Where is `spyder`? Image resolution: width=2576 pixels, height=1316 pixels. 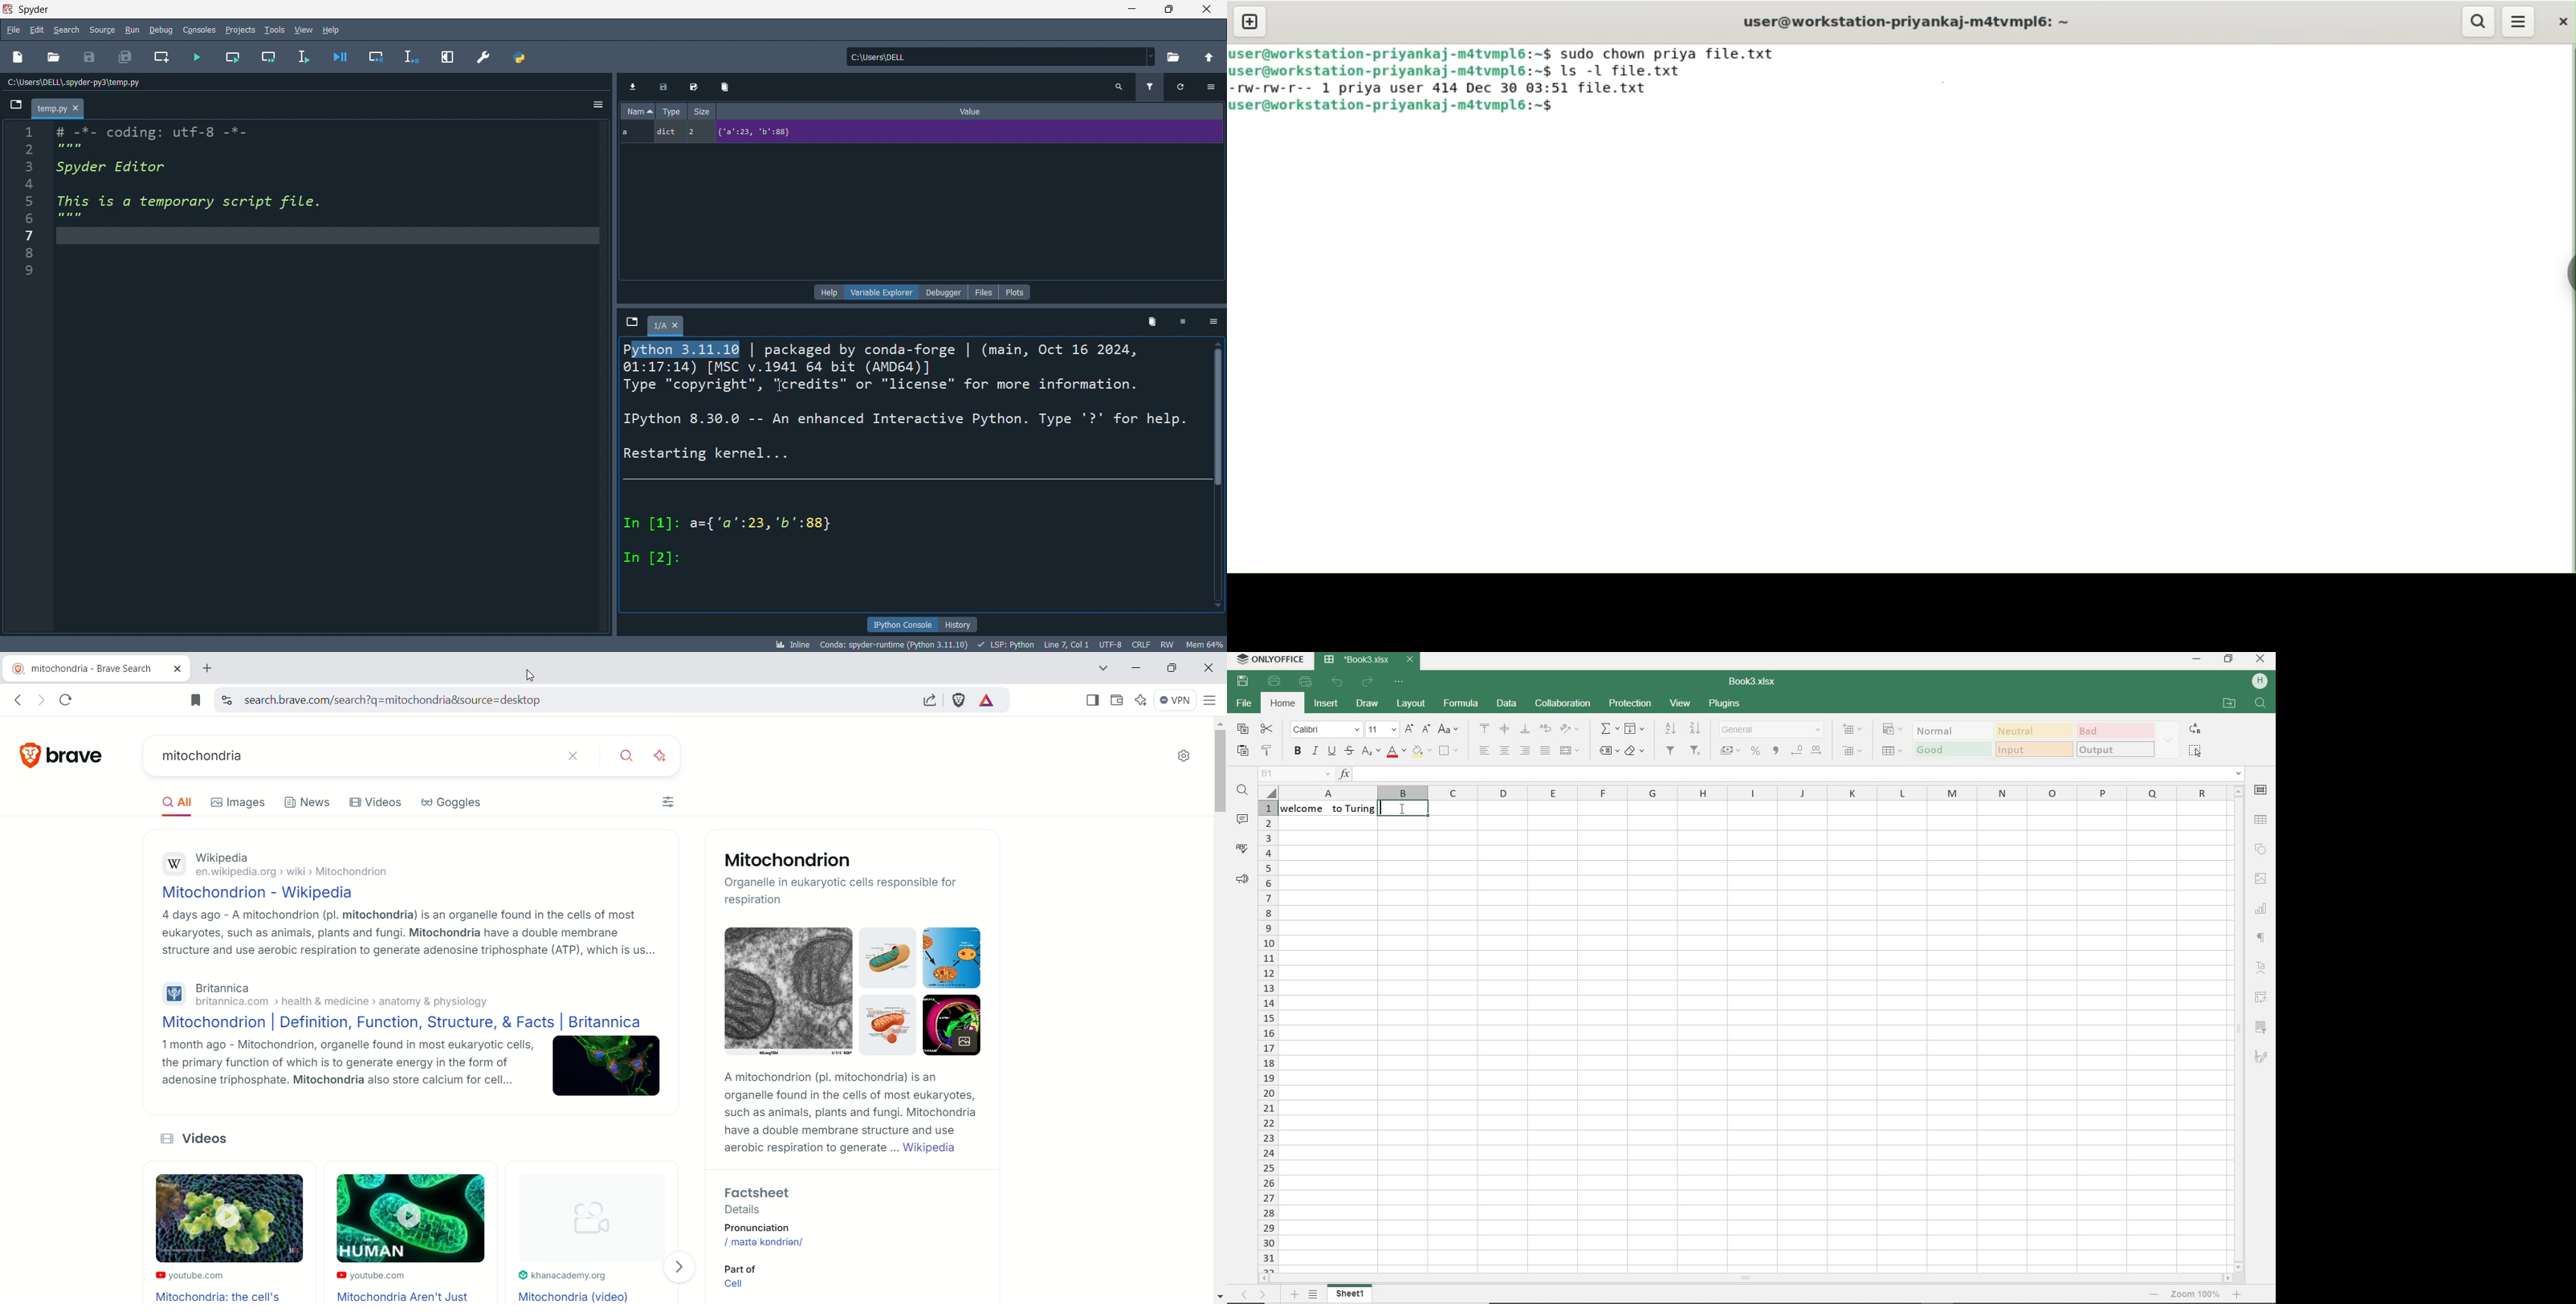
spyder is located at coordinates (38, 8).